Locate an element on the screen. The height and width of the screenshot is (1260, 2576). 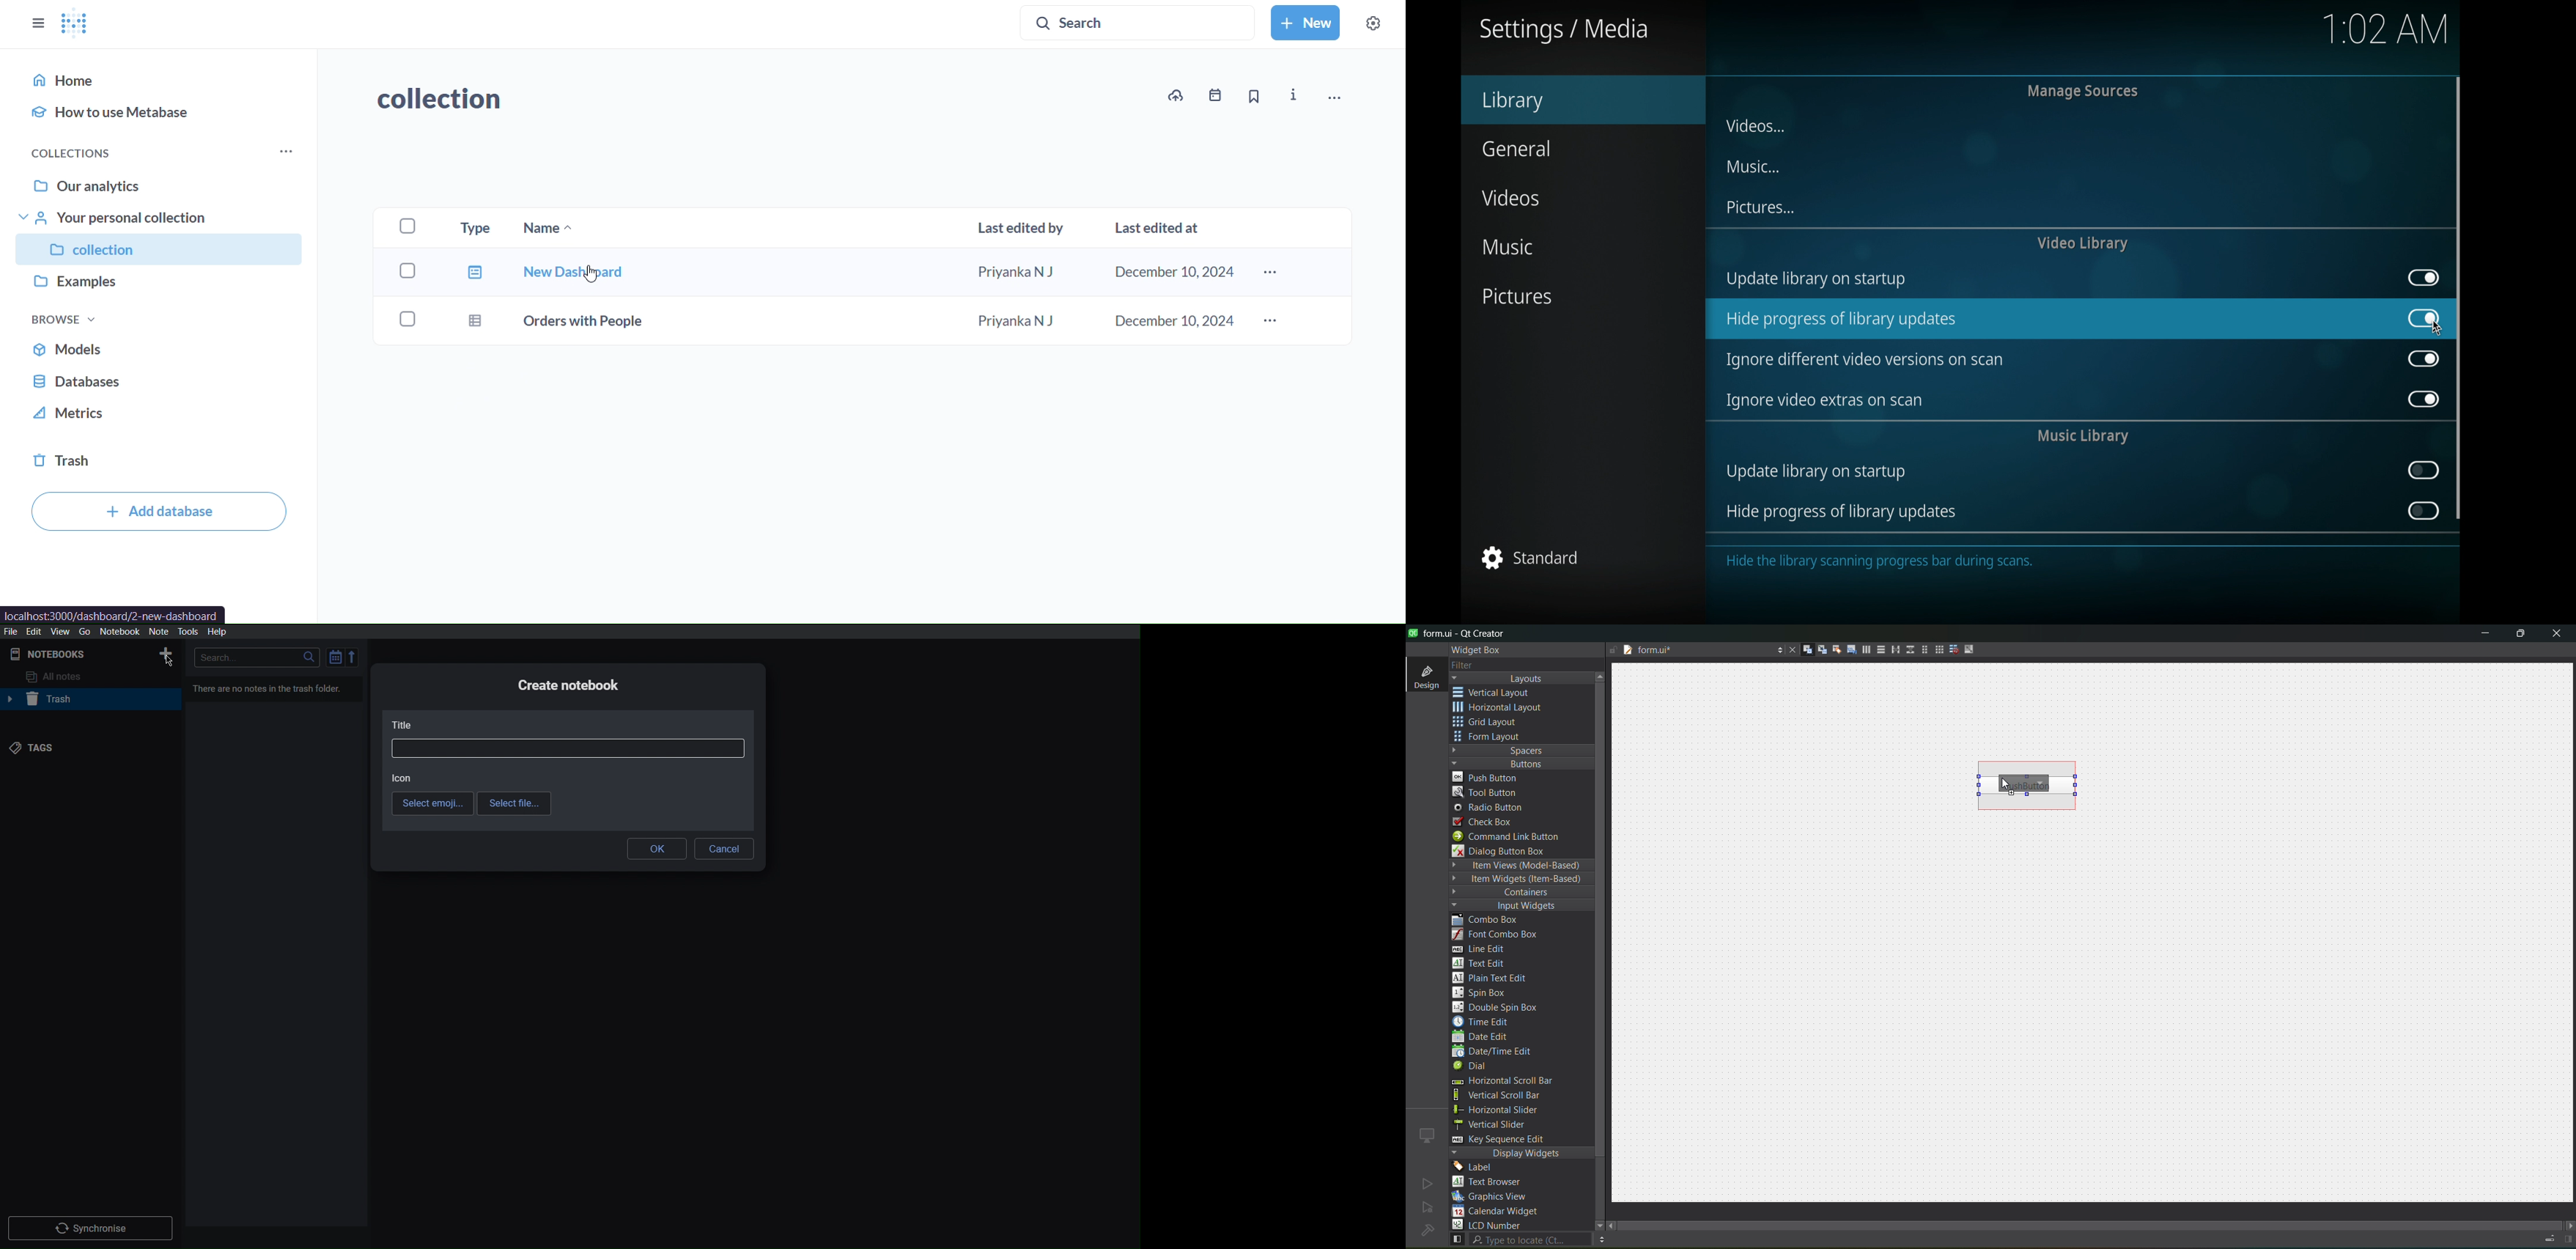
1.02 AM is located at coordinates (2390, 35).